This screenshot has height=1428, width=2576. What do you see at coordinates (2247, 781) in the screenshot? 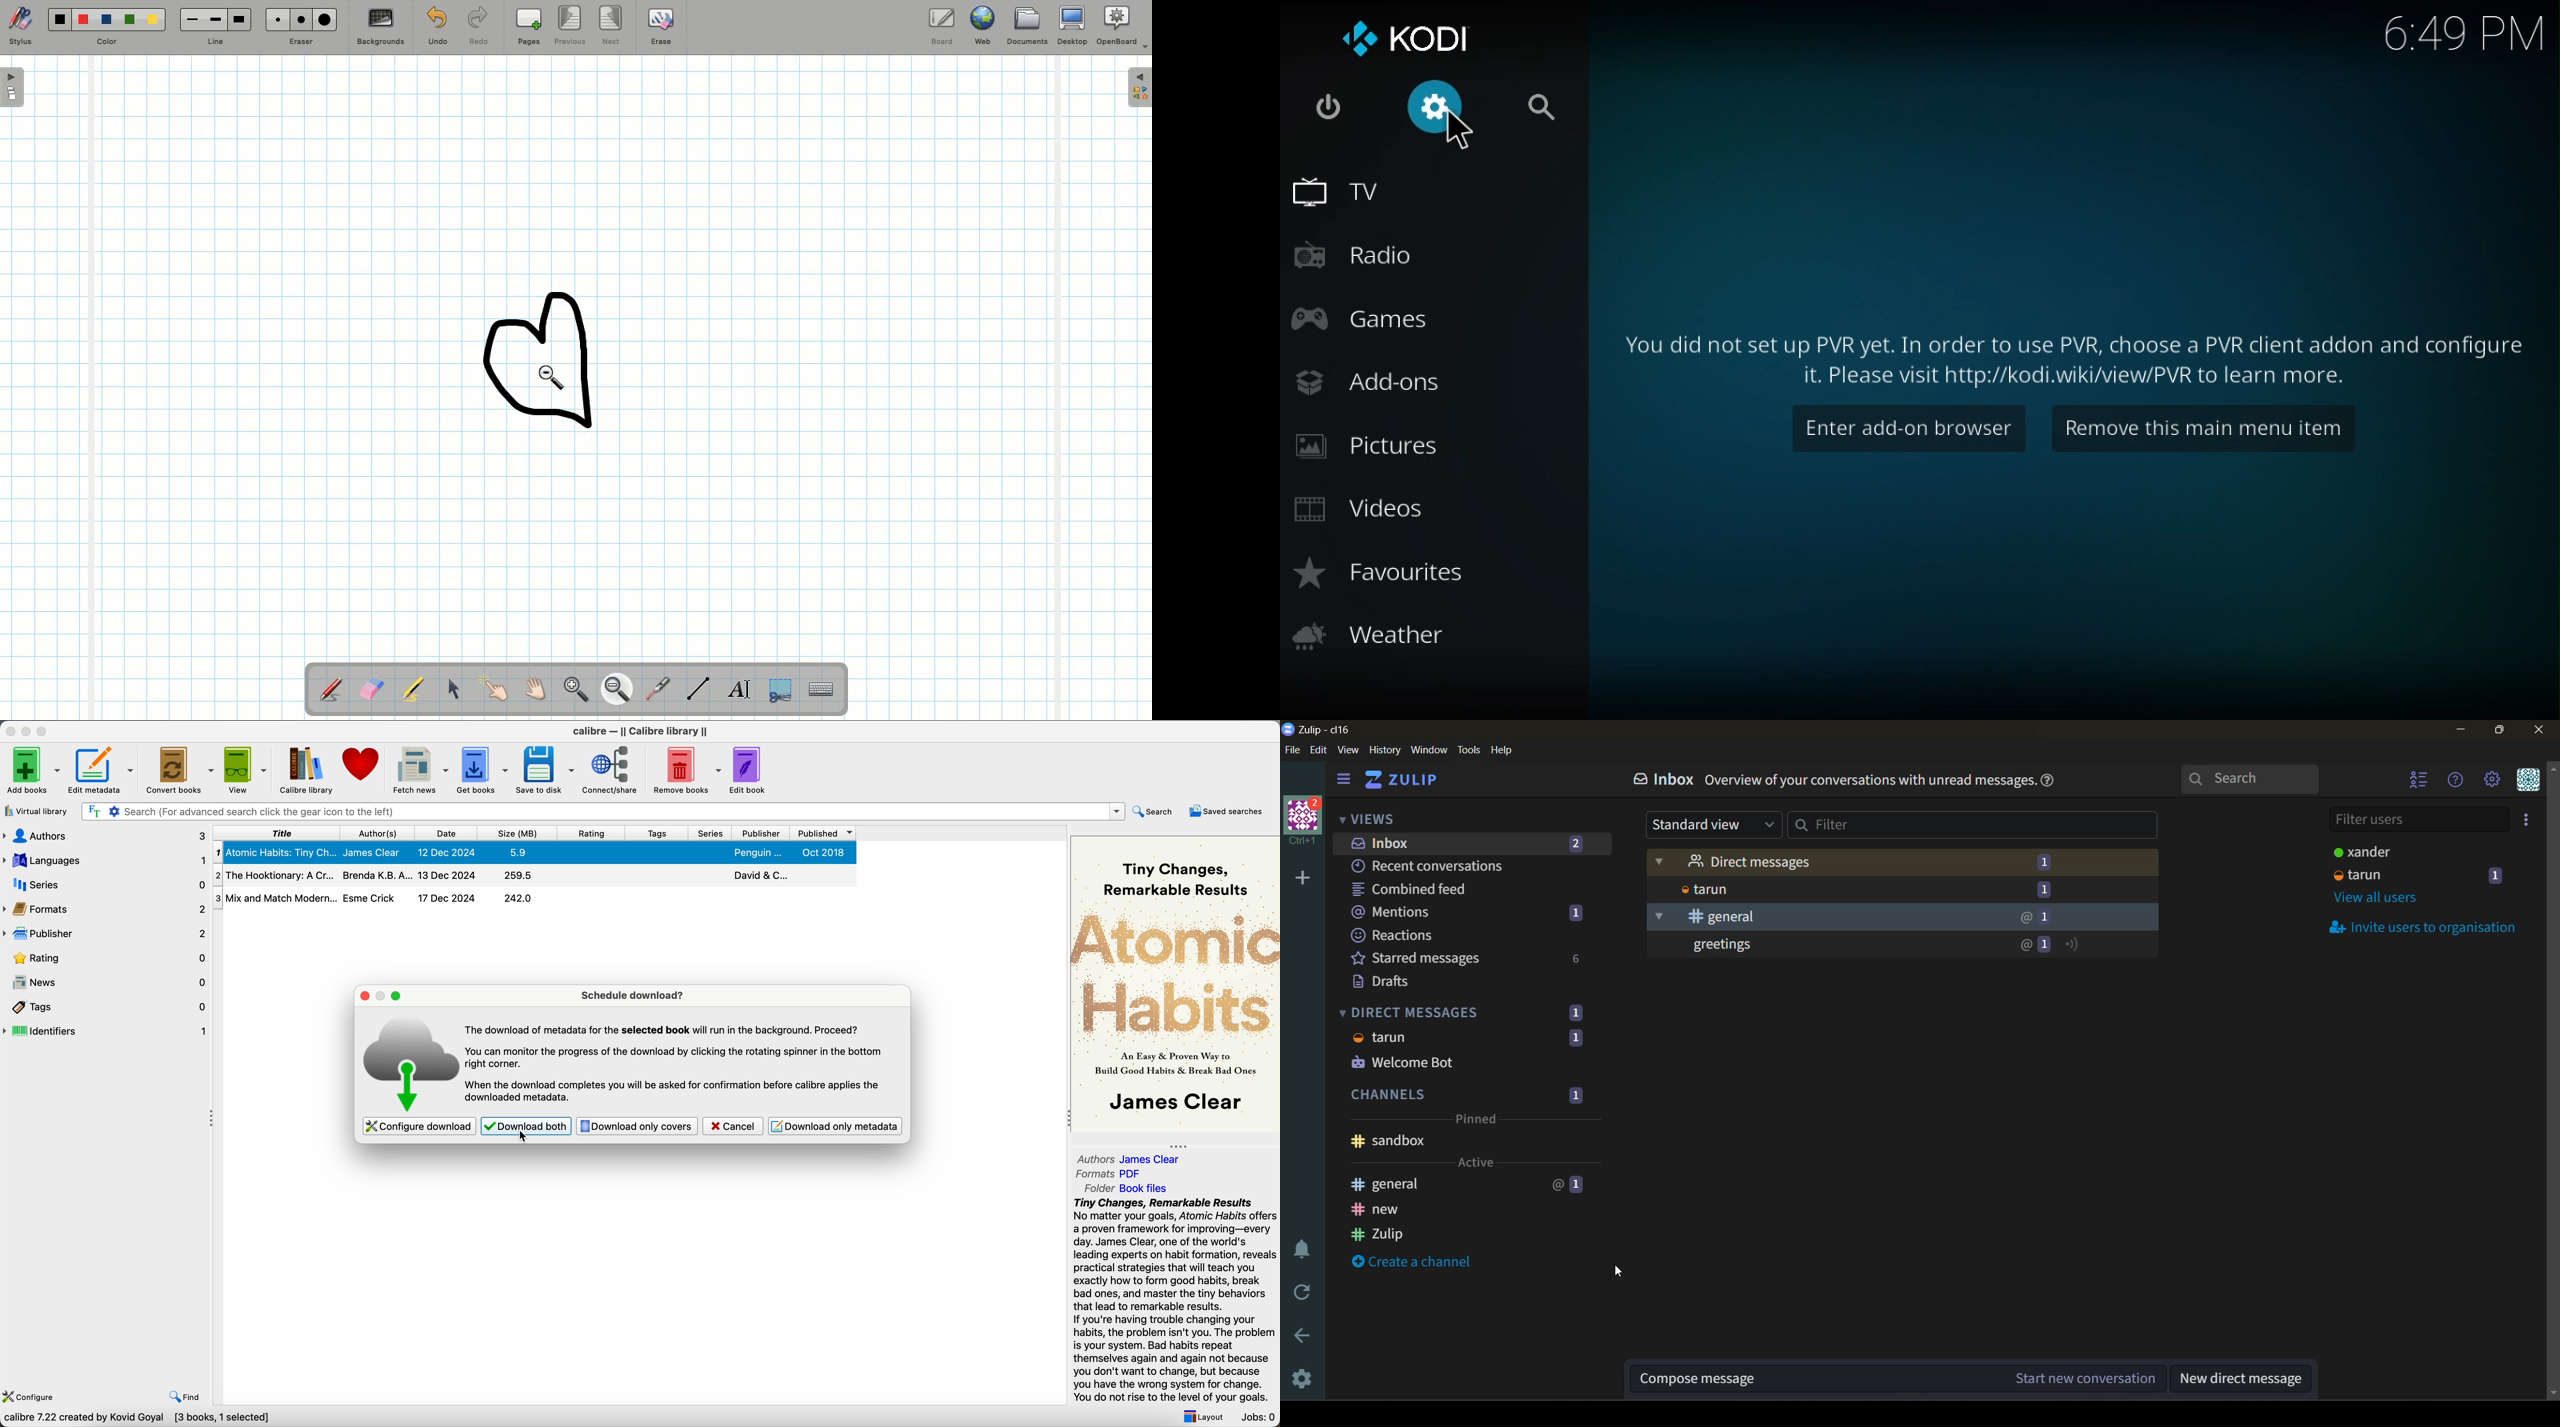
I see `search` at bounding box center [2247, 781].